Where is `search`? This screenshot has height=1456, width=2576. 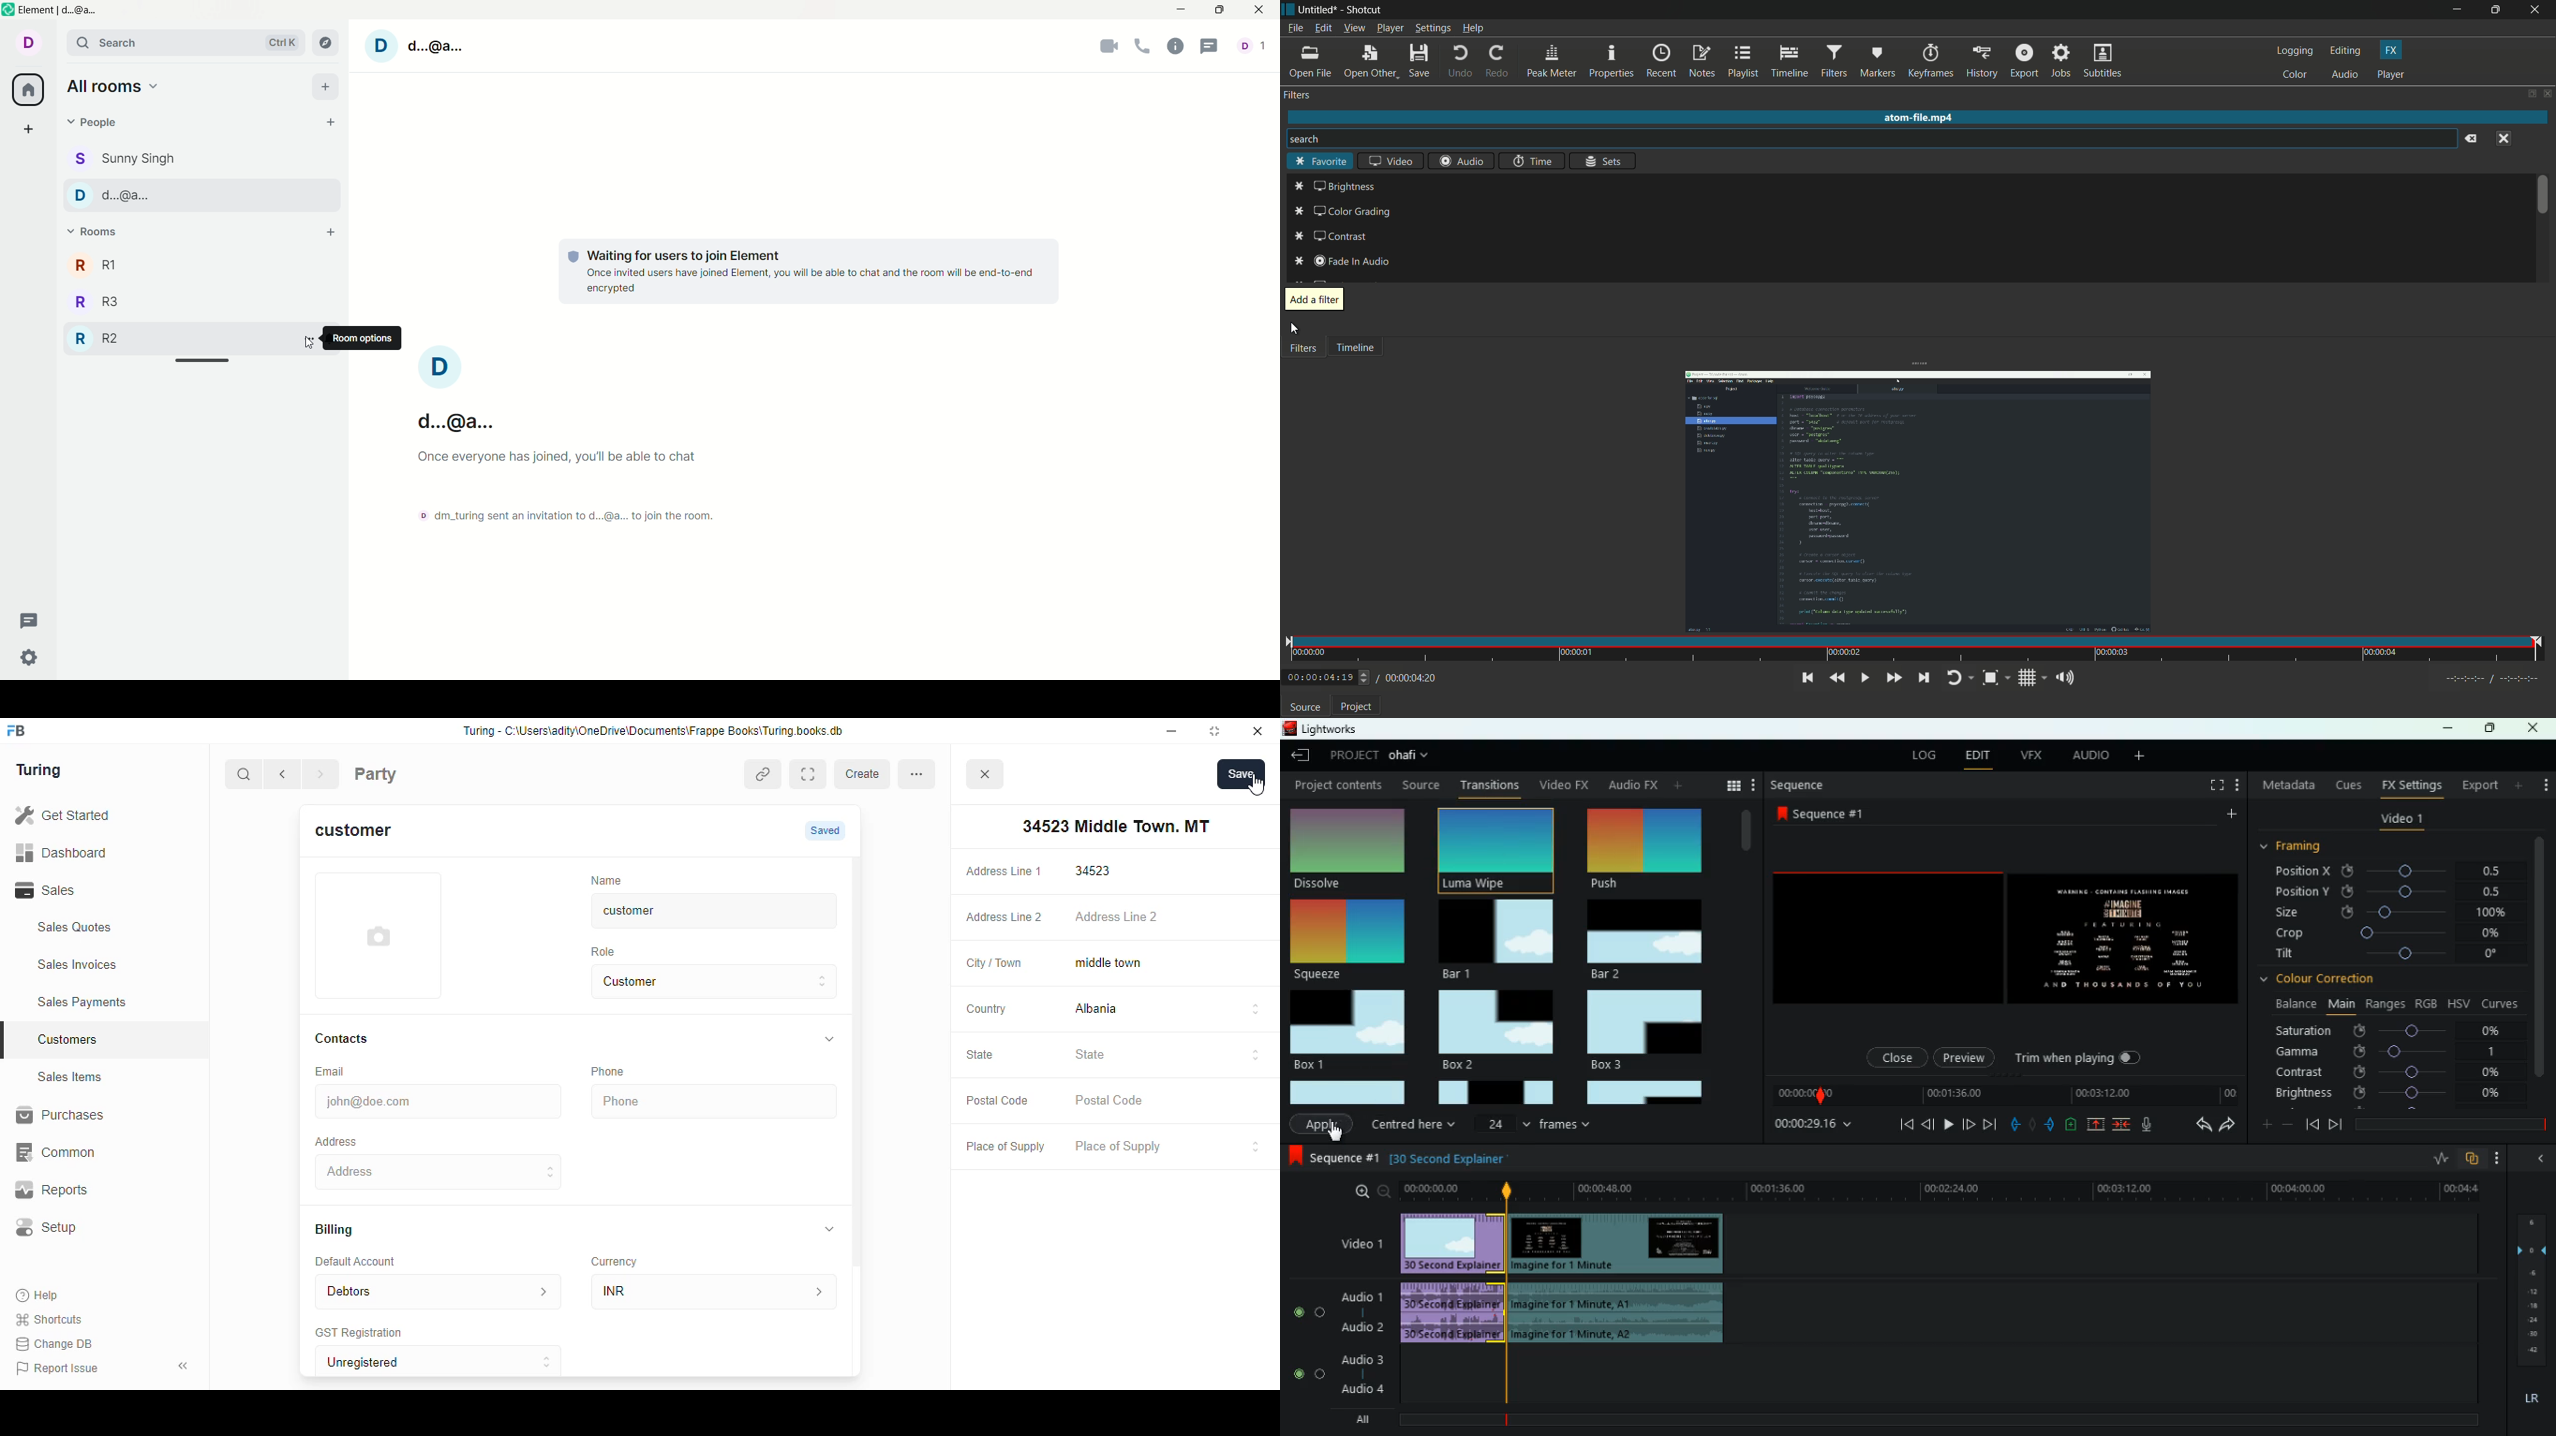
search is located at coordinates (1711, 785).